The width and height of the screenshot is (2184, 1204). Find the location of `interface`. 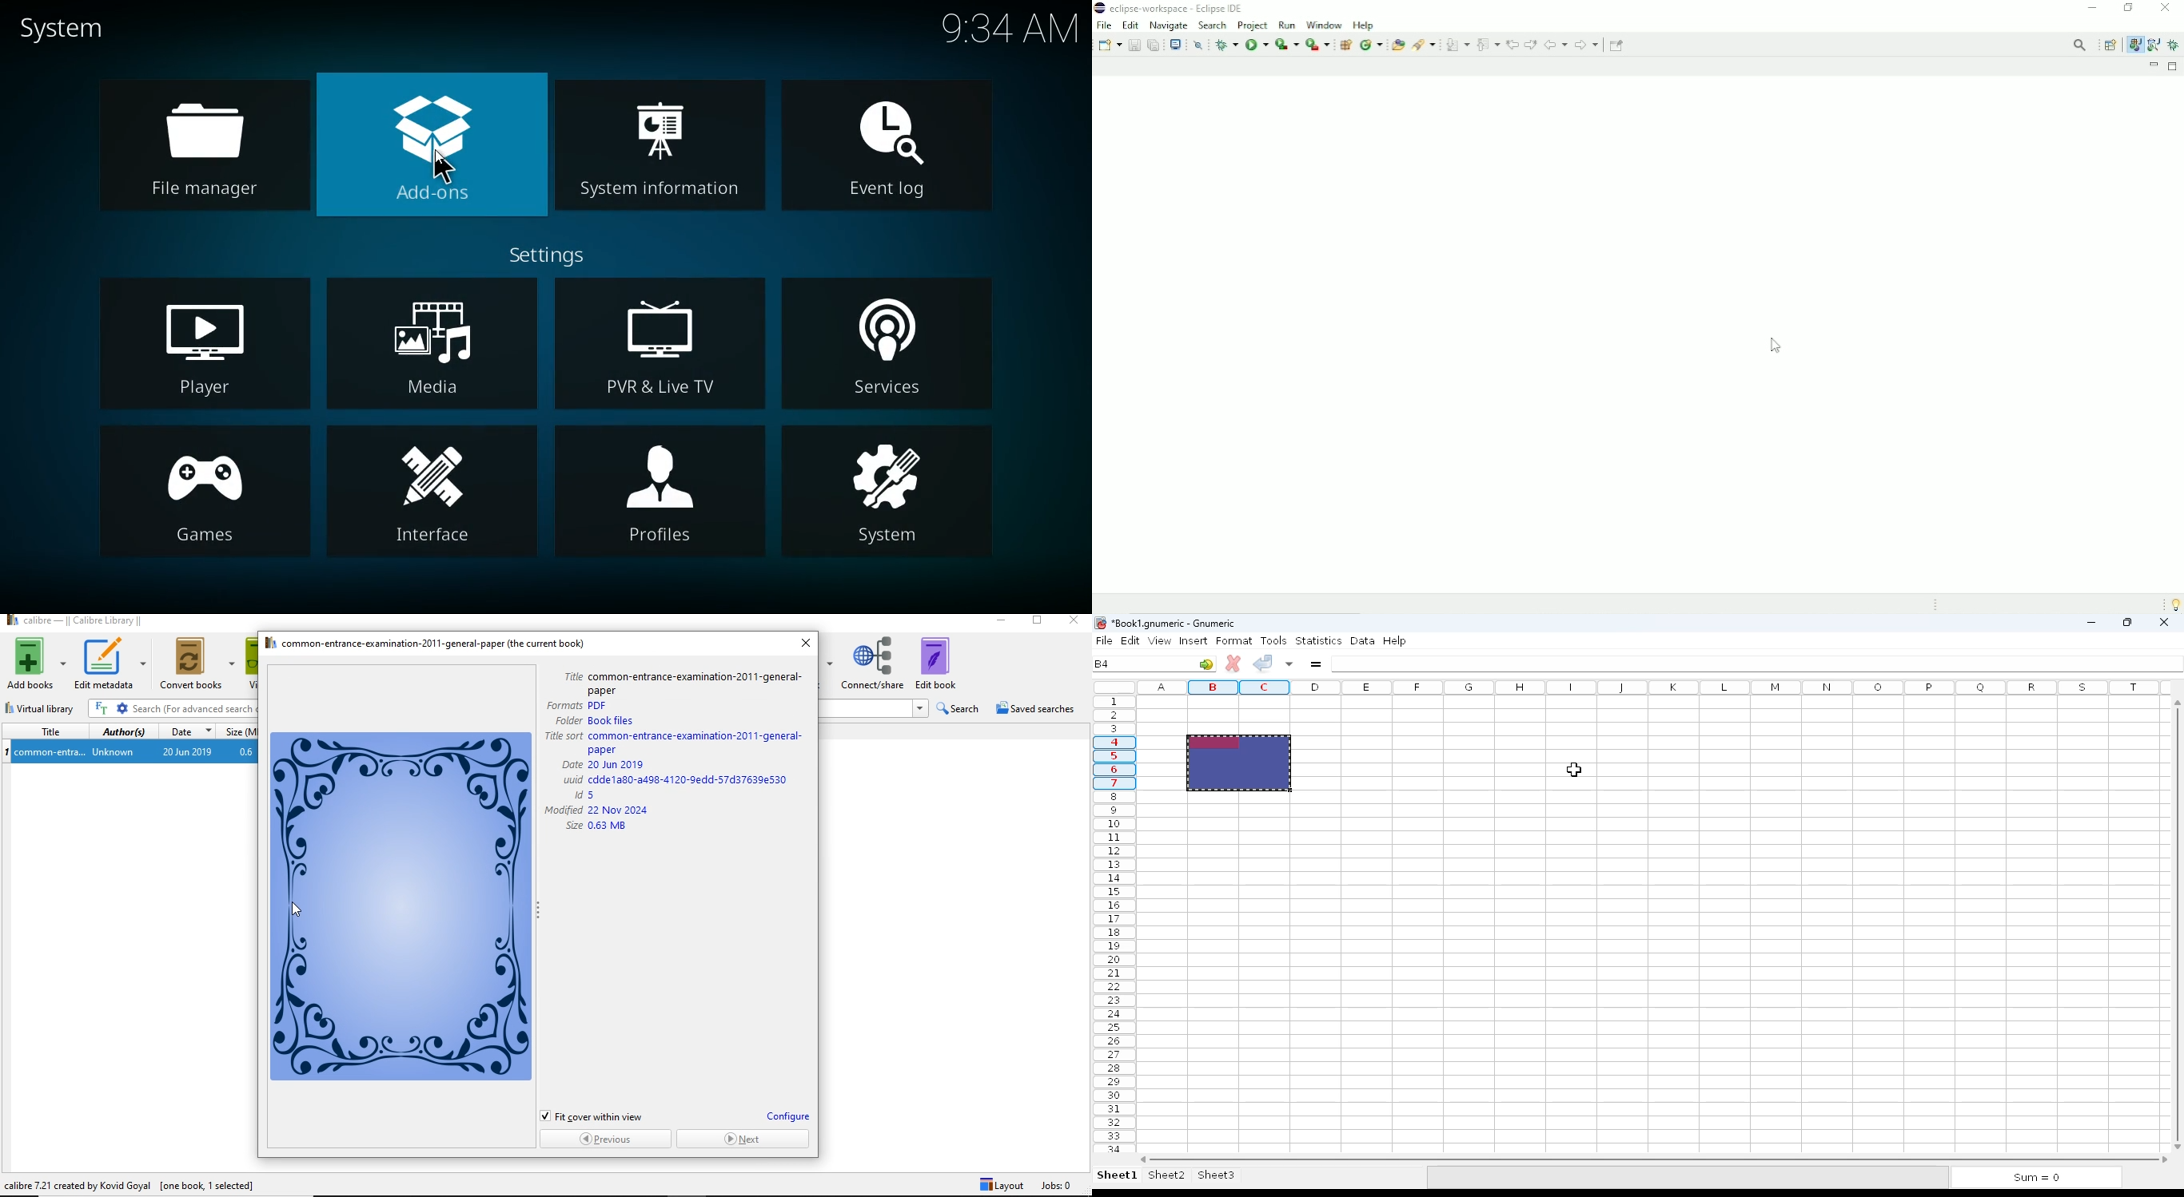

interface is located at coordinates (431, 492).